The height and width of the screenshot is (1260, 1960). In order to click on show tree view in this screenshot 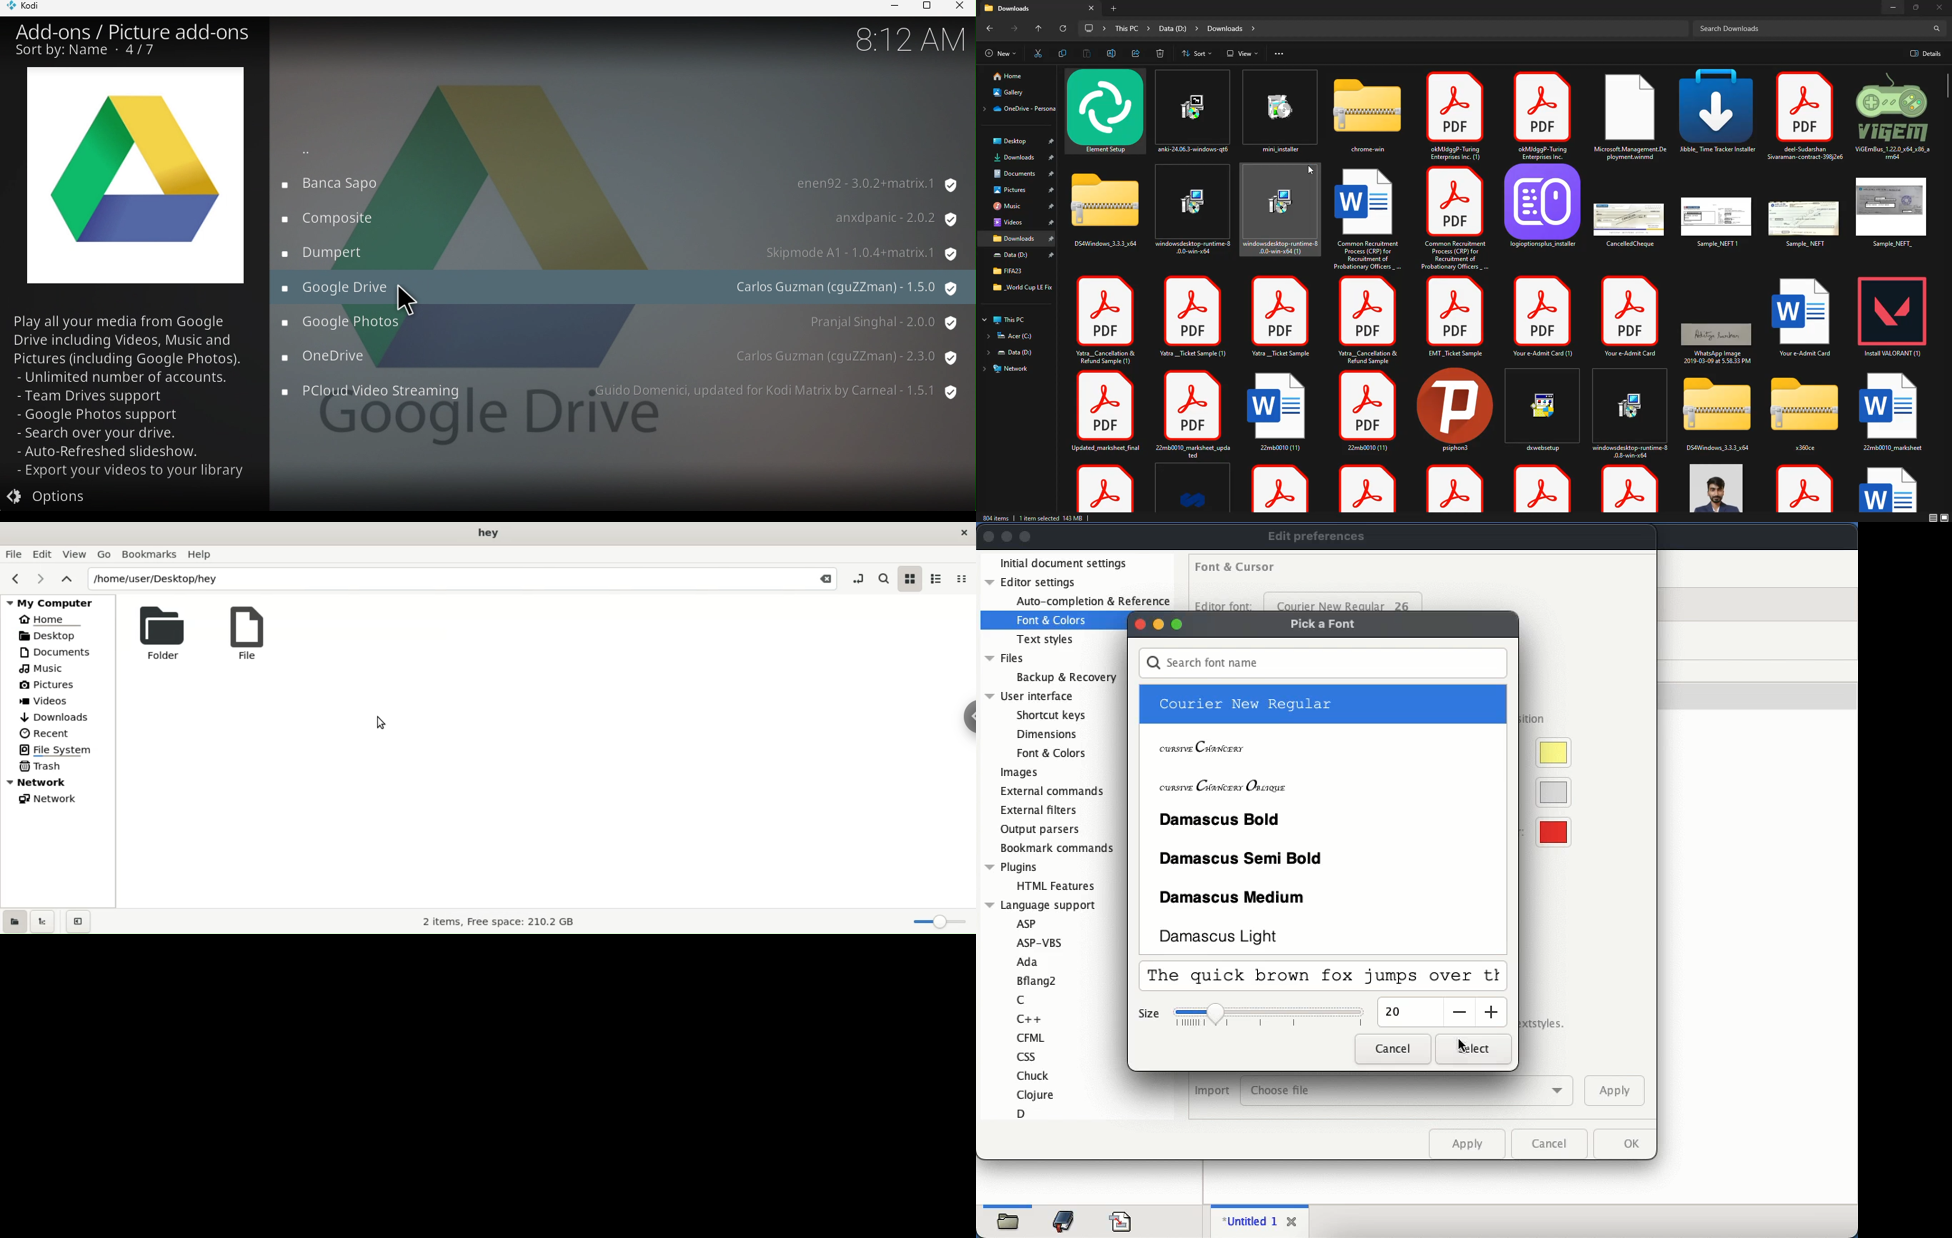, I will do `click(45, 923)`.